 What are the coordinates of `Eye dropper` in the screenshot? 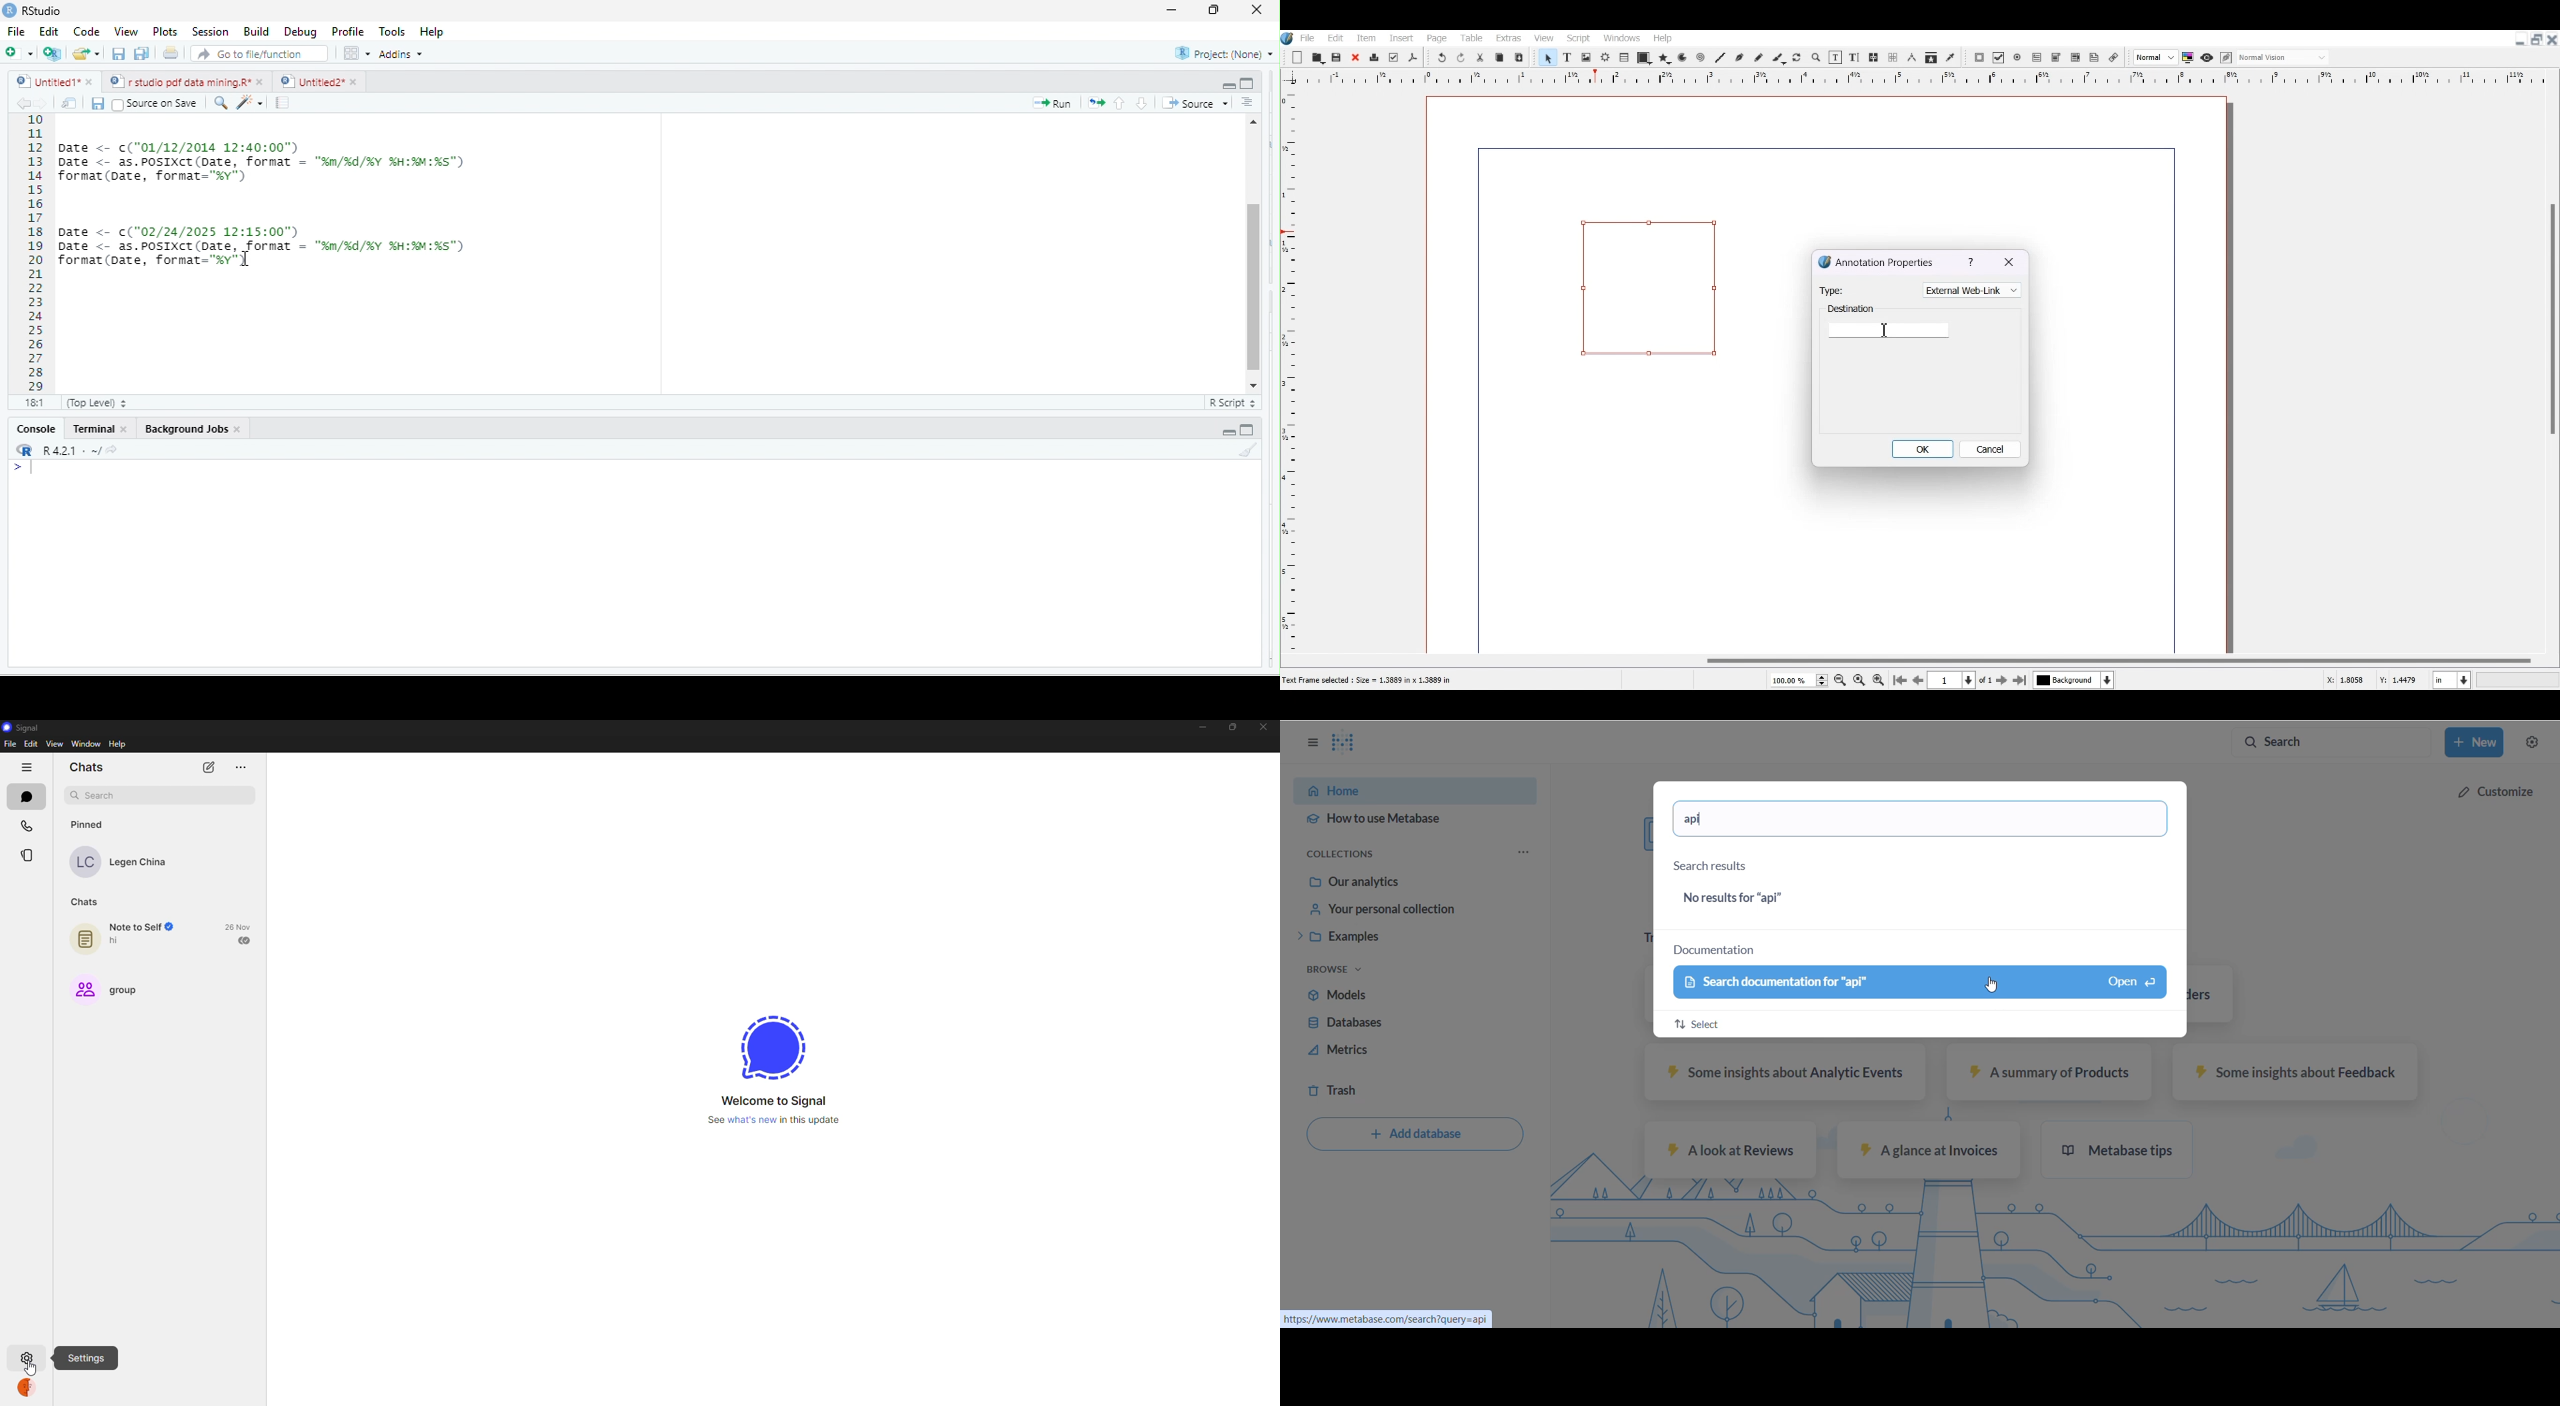 It's located at (1950, 57).